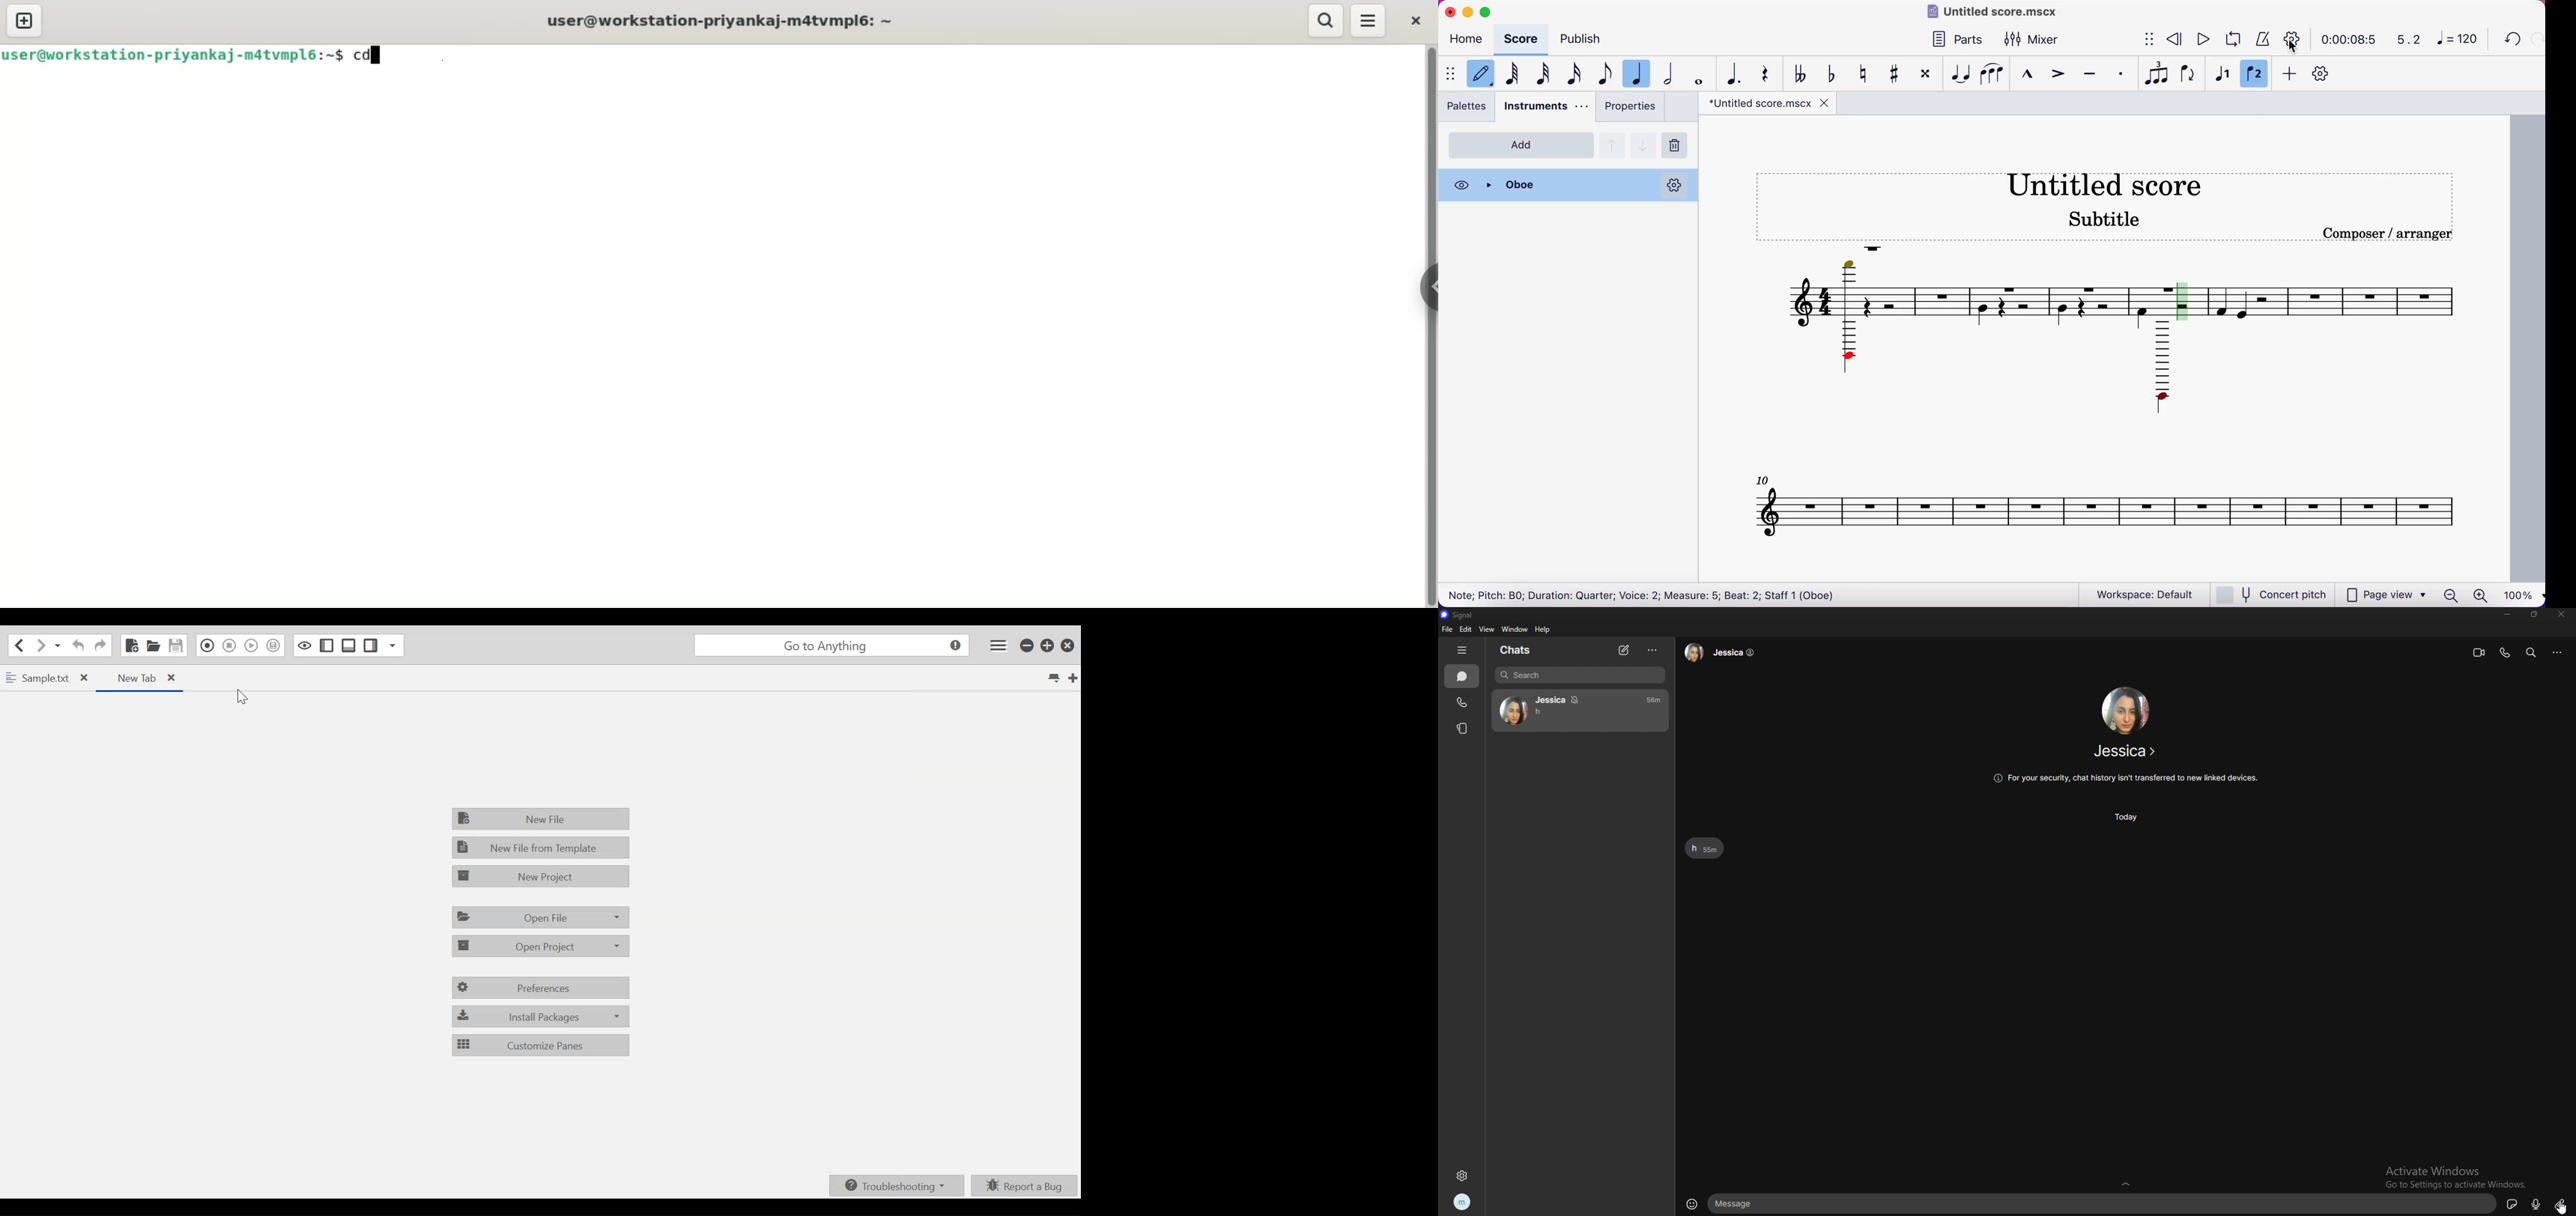 The image size is (2576, 1232). I want to click on chats, so click(1462, 676).